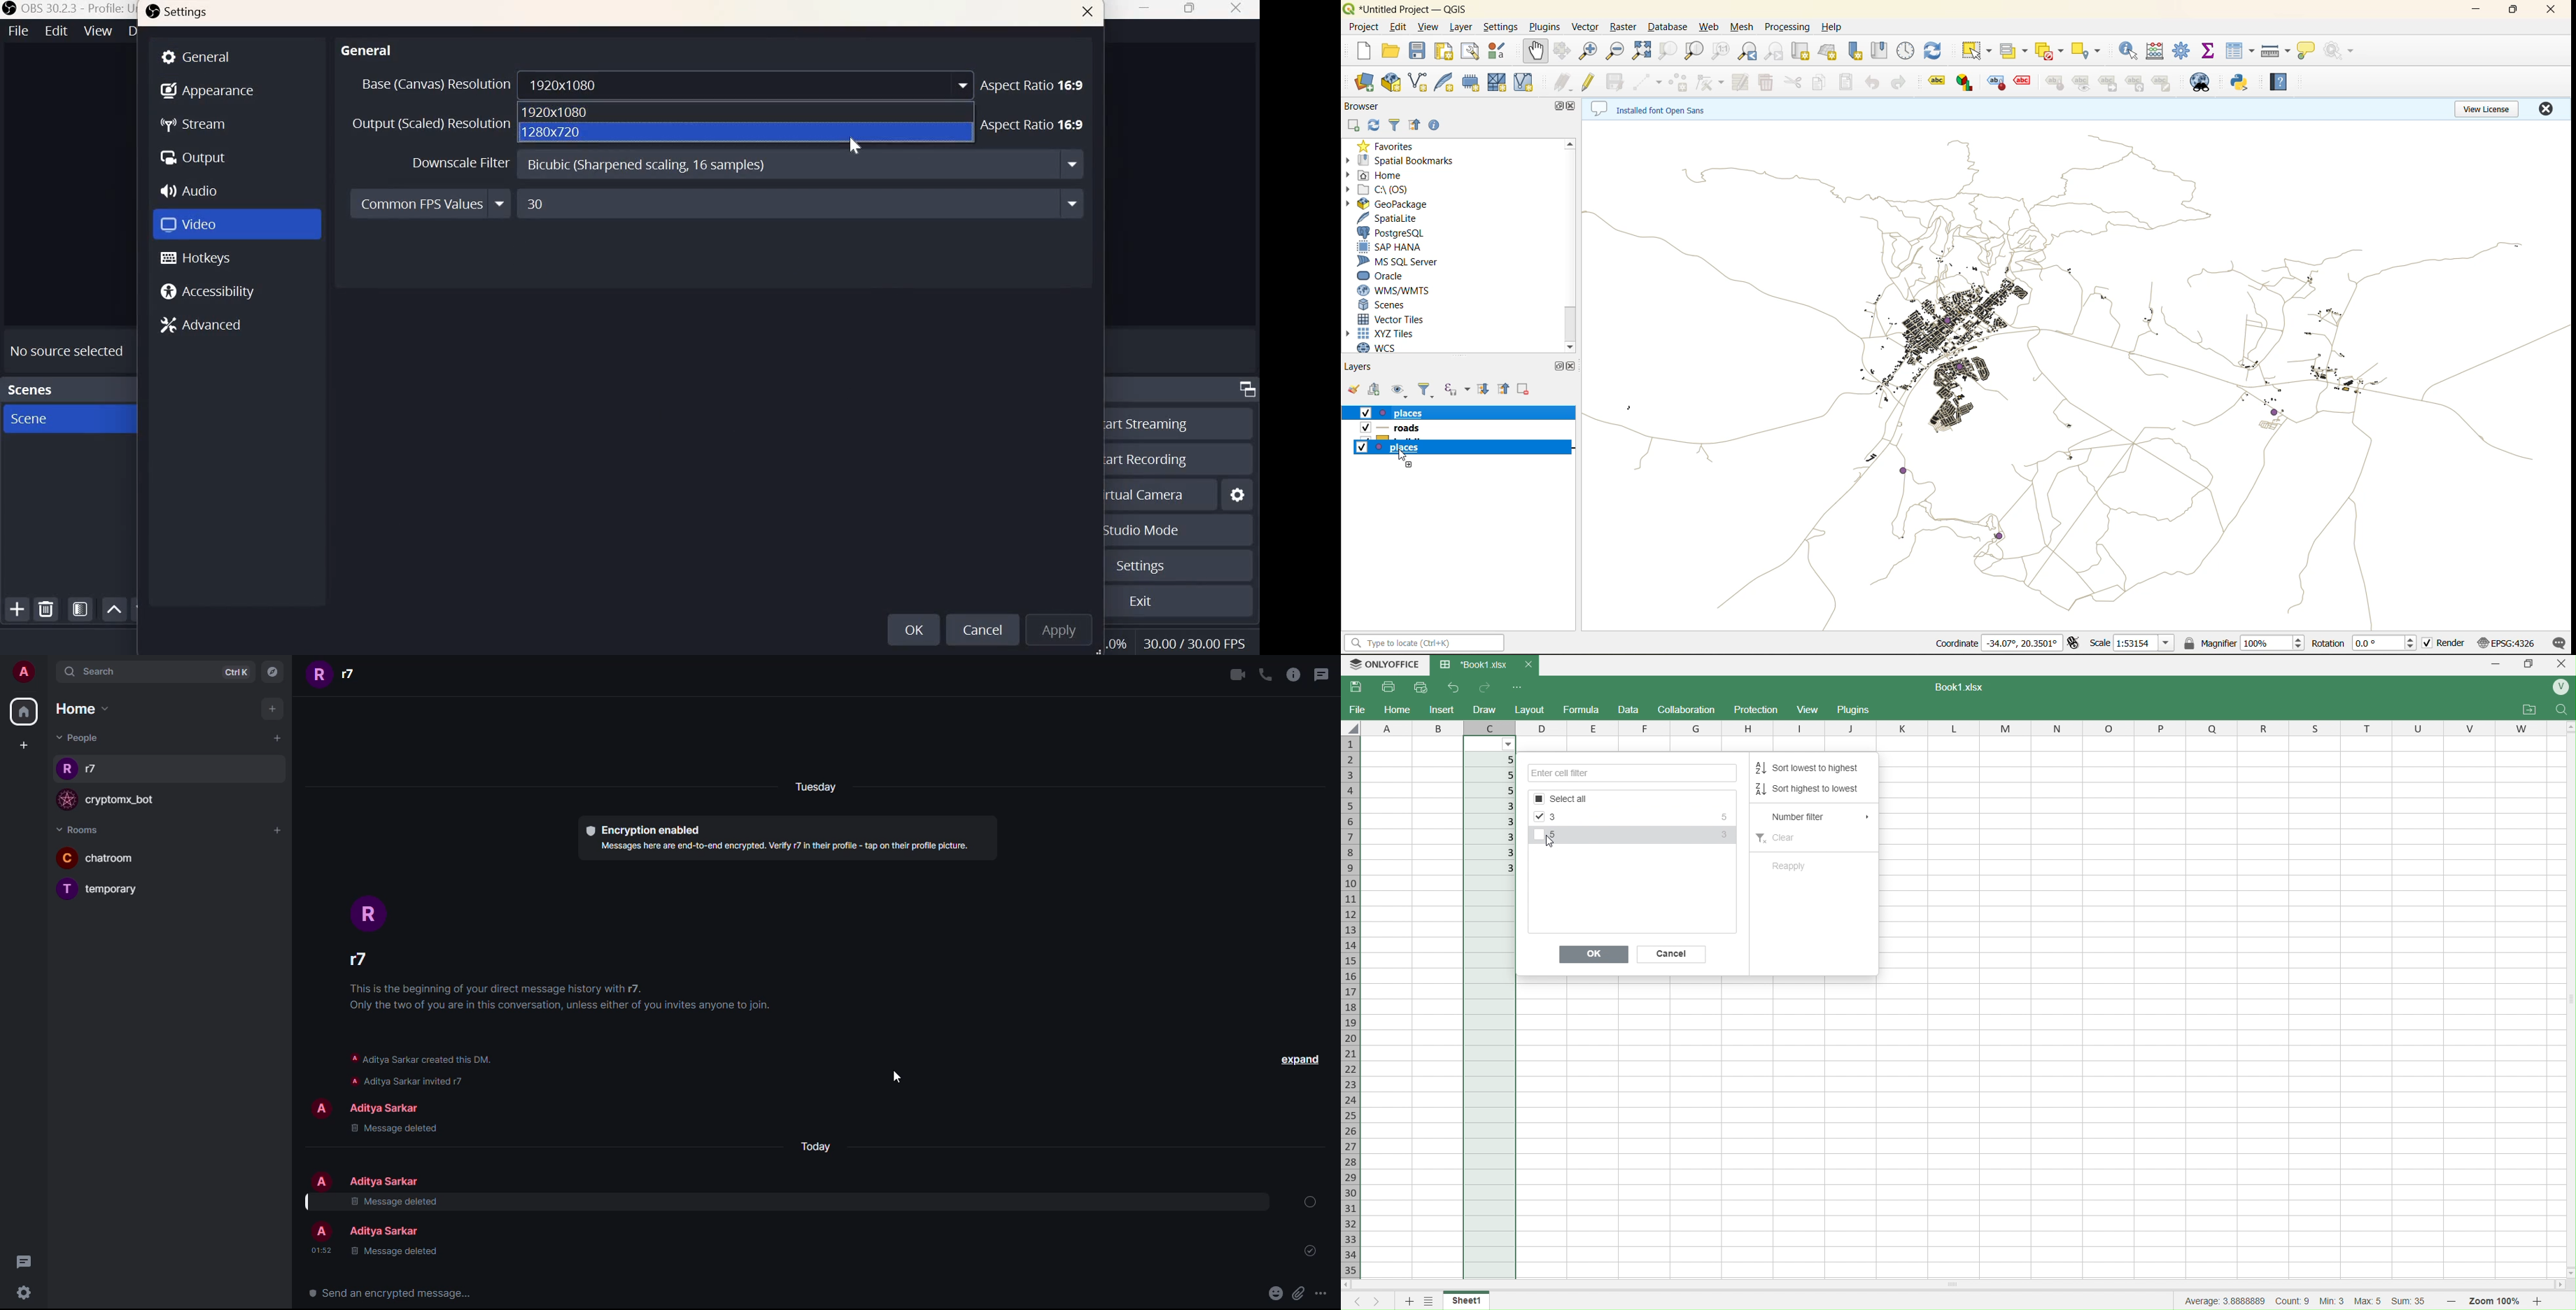 The width and height of the screenshot is (2576, 1316). Describe the element at coordinates (2054, 83) in the screenshot. I see `pin/unpin labels and diagrams` at that location.